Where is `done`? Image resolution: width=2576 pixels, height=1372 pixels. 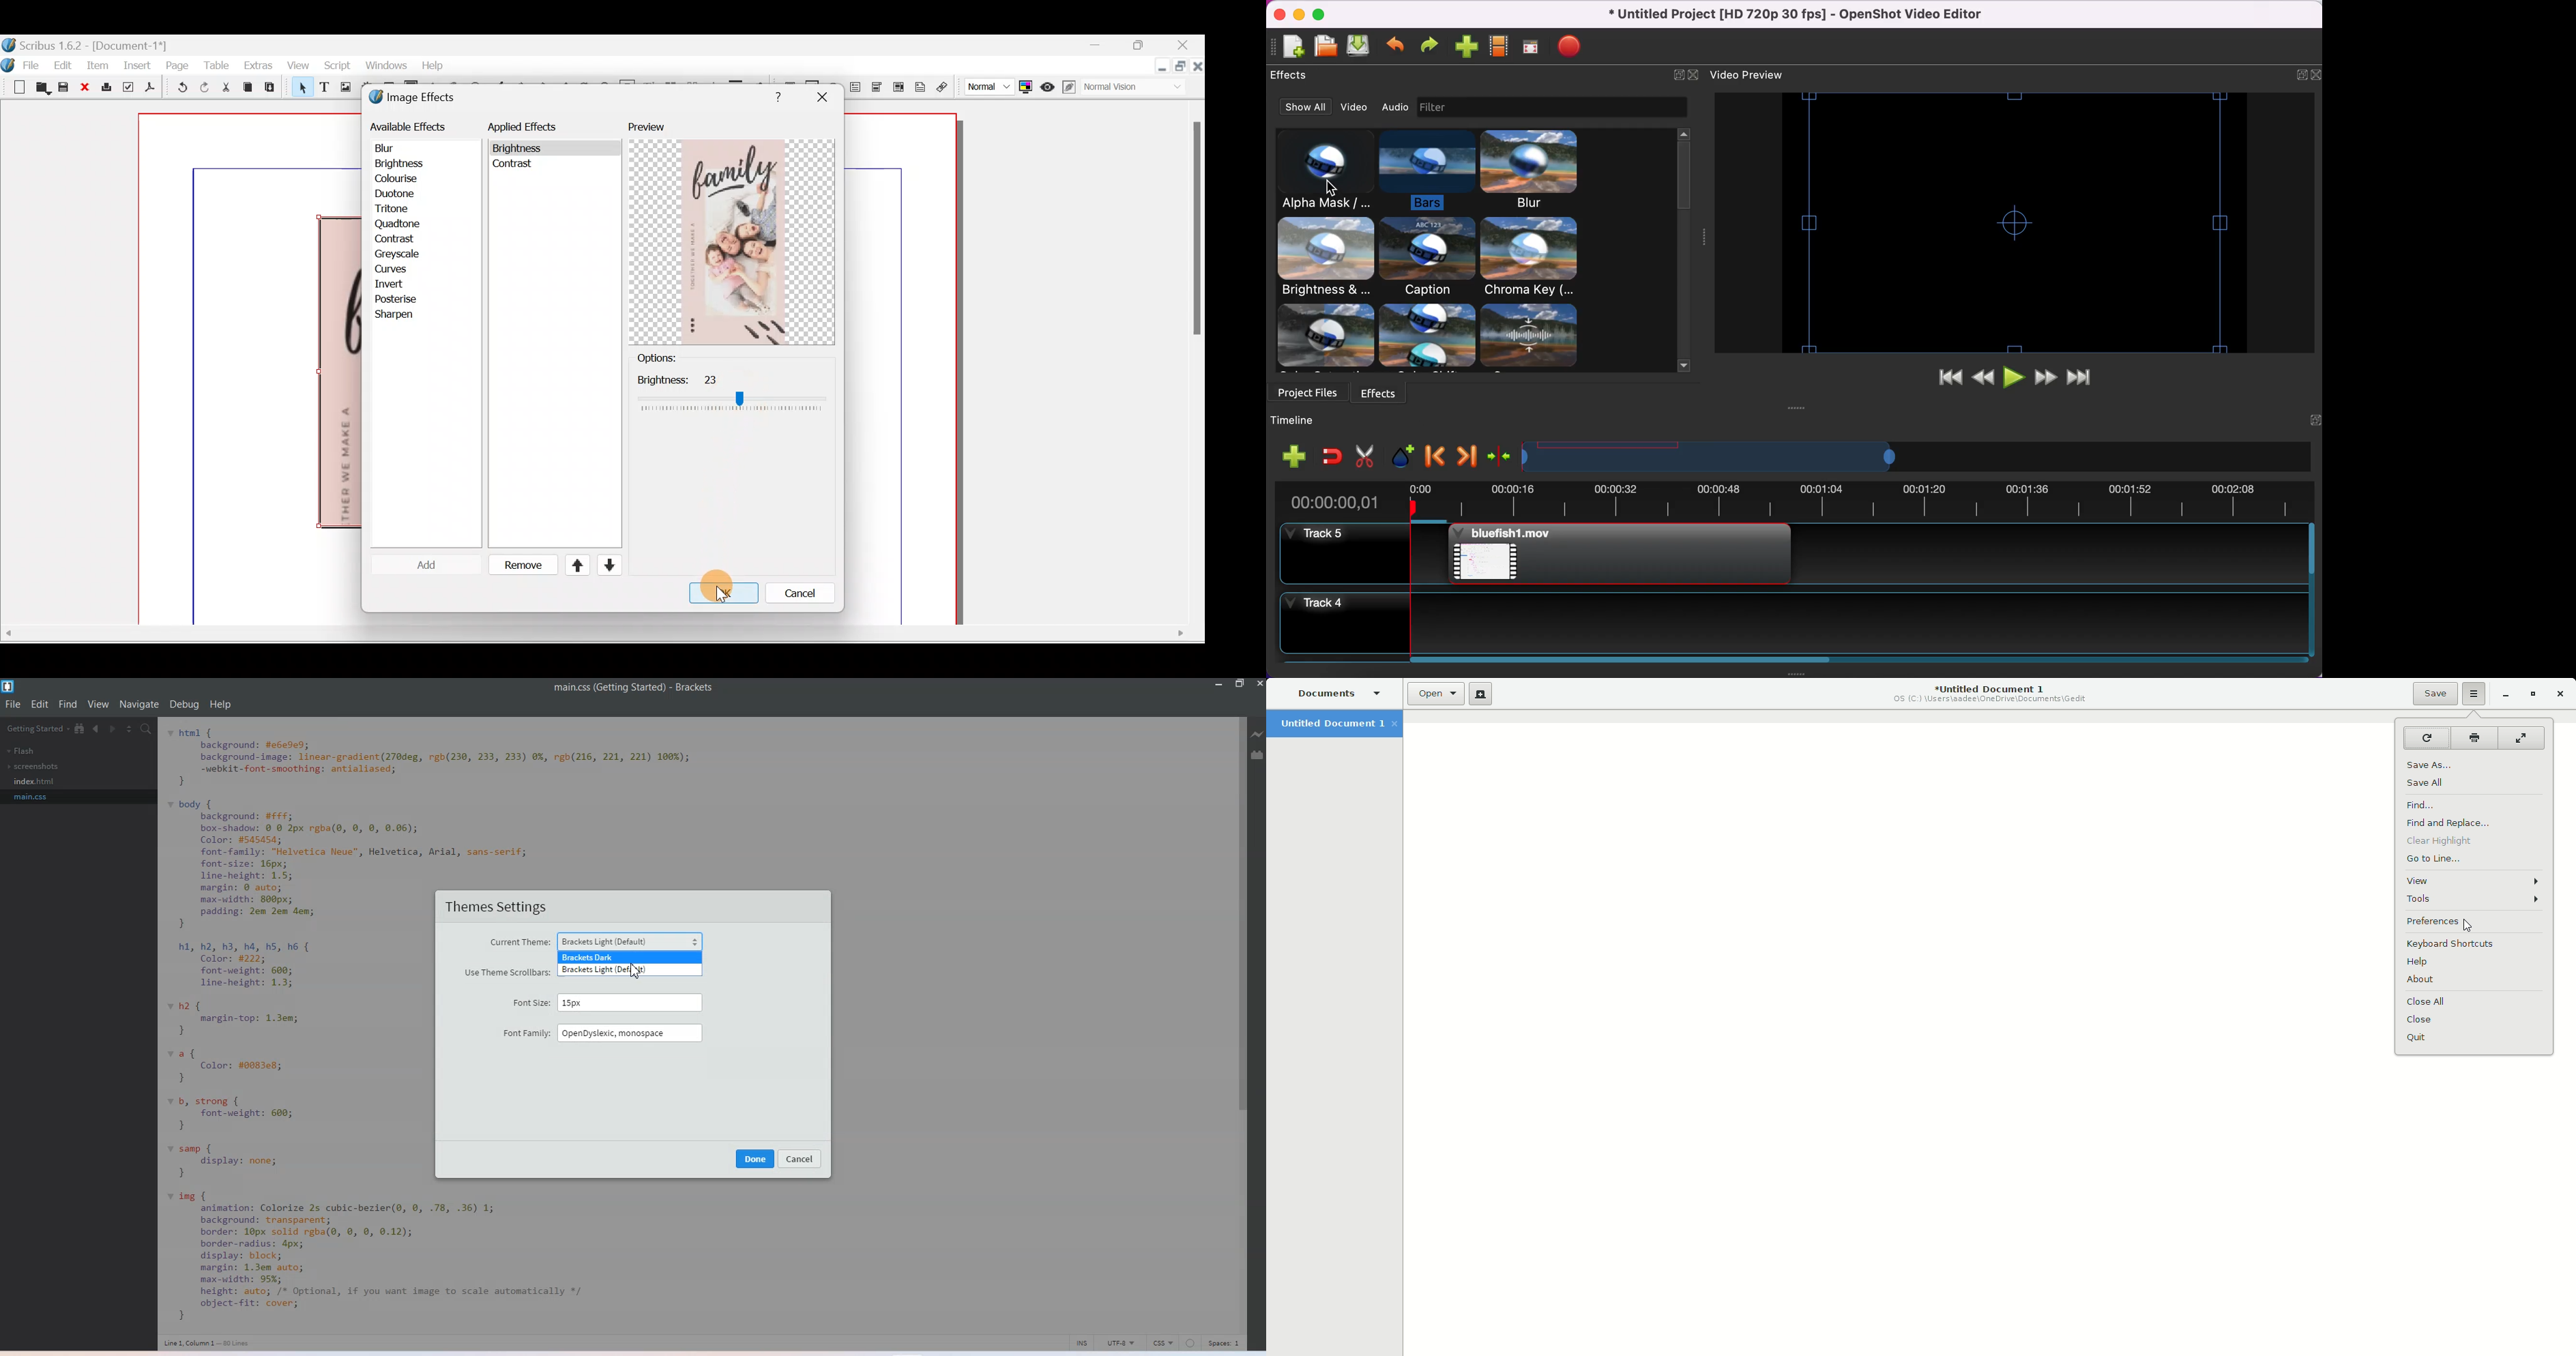
done is located at coordinates (755, 1159).